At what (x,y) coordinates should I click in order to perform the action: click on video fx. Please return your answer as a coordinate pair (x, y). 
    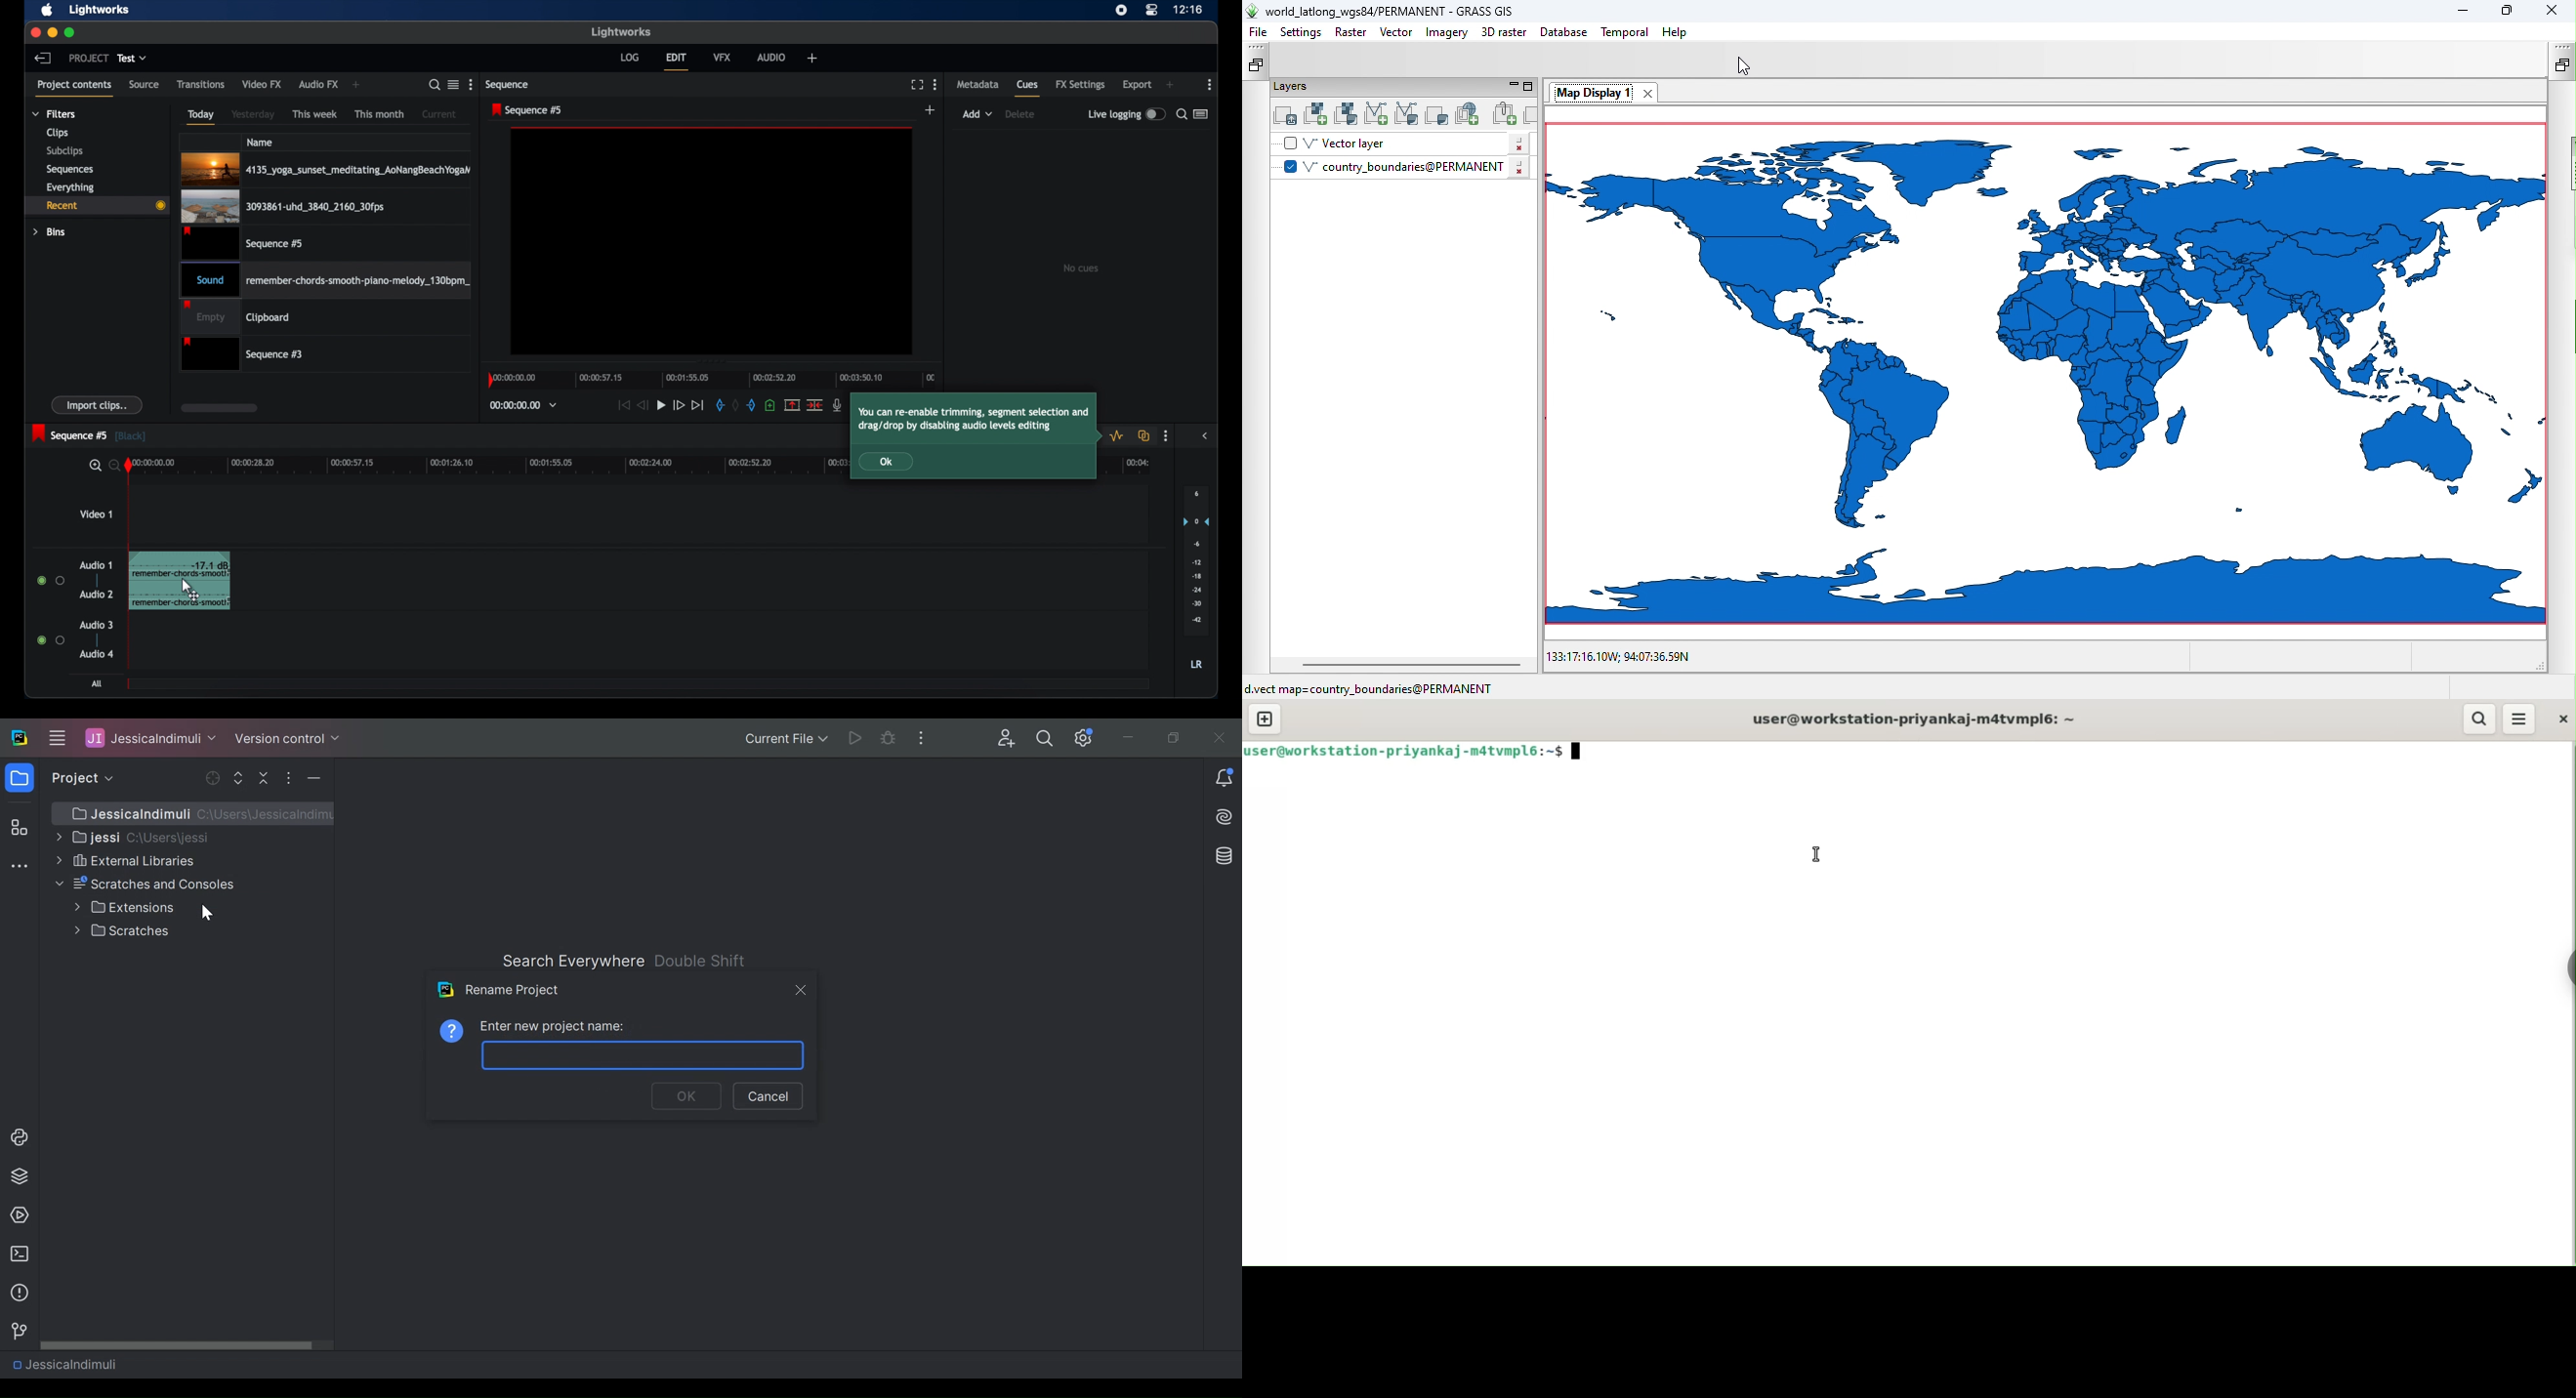
    Looking at the image, I should click on (262, 84).